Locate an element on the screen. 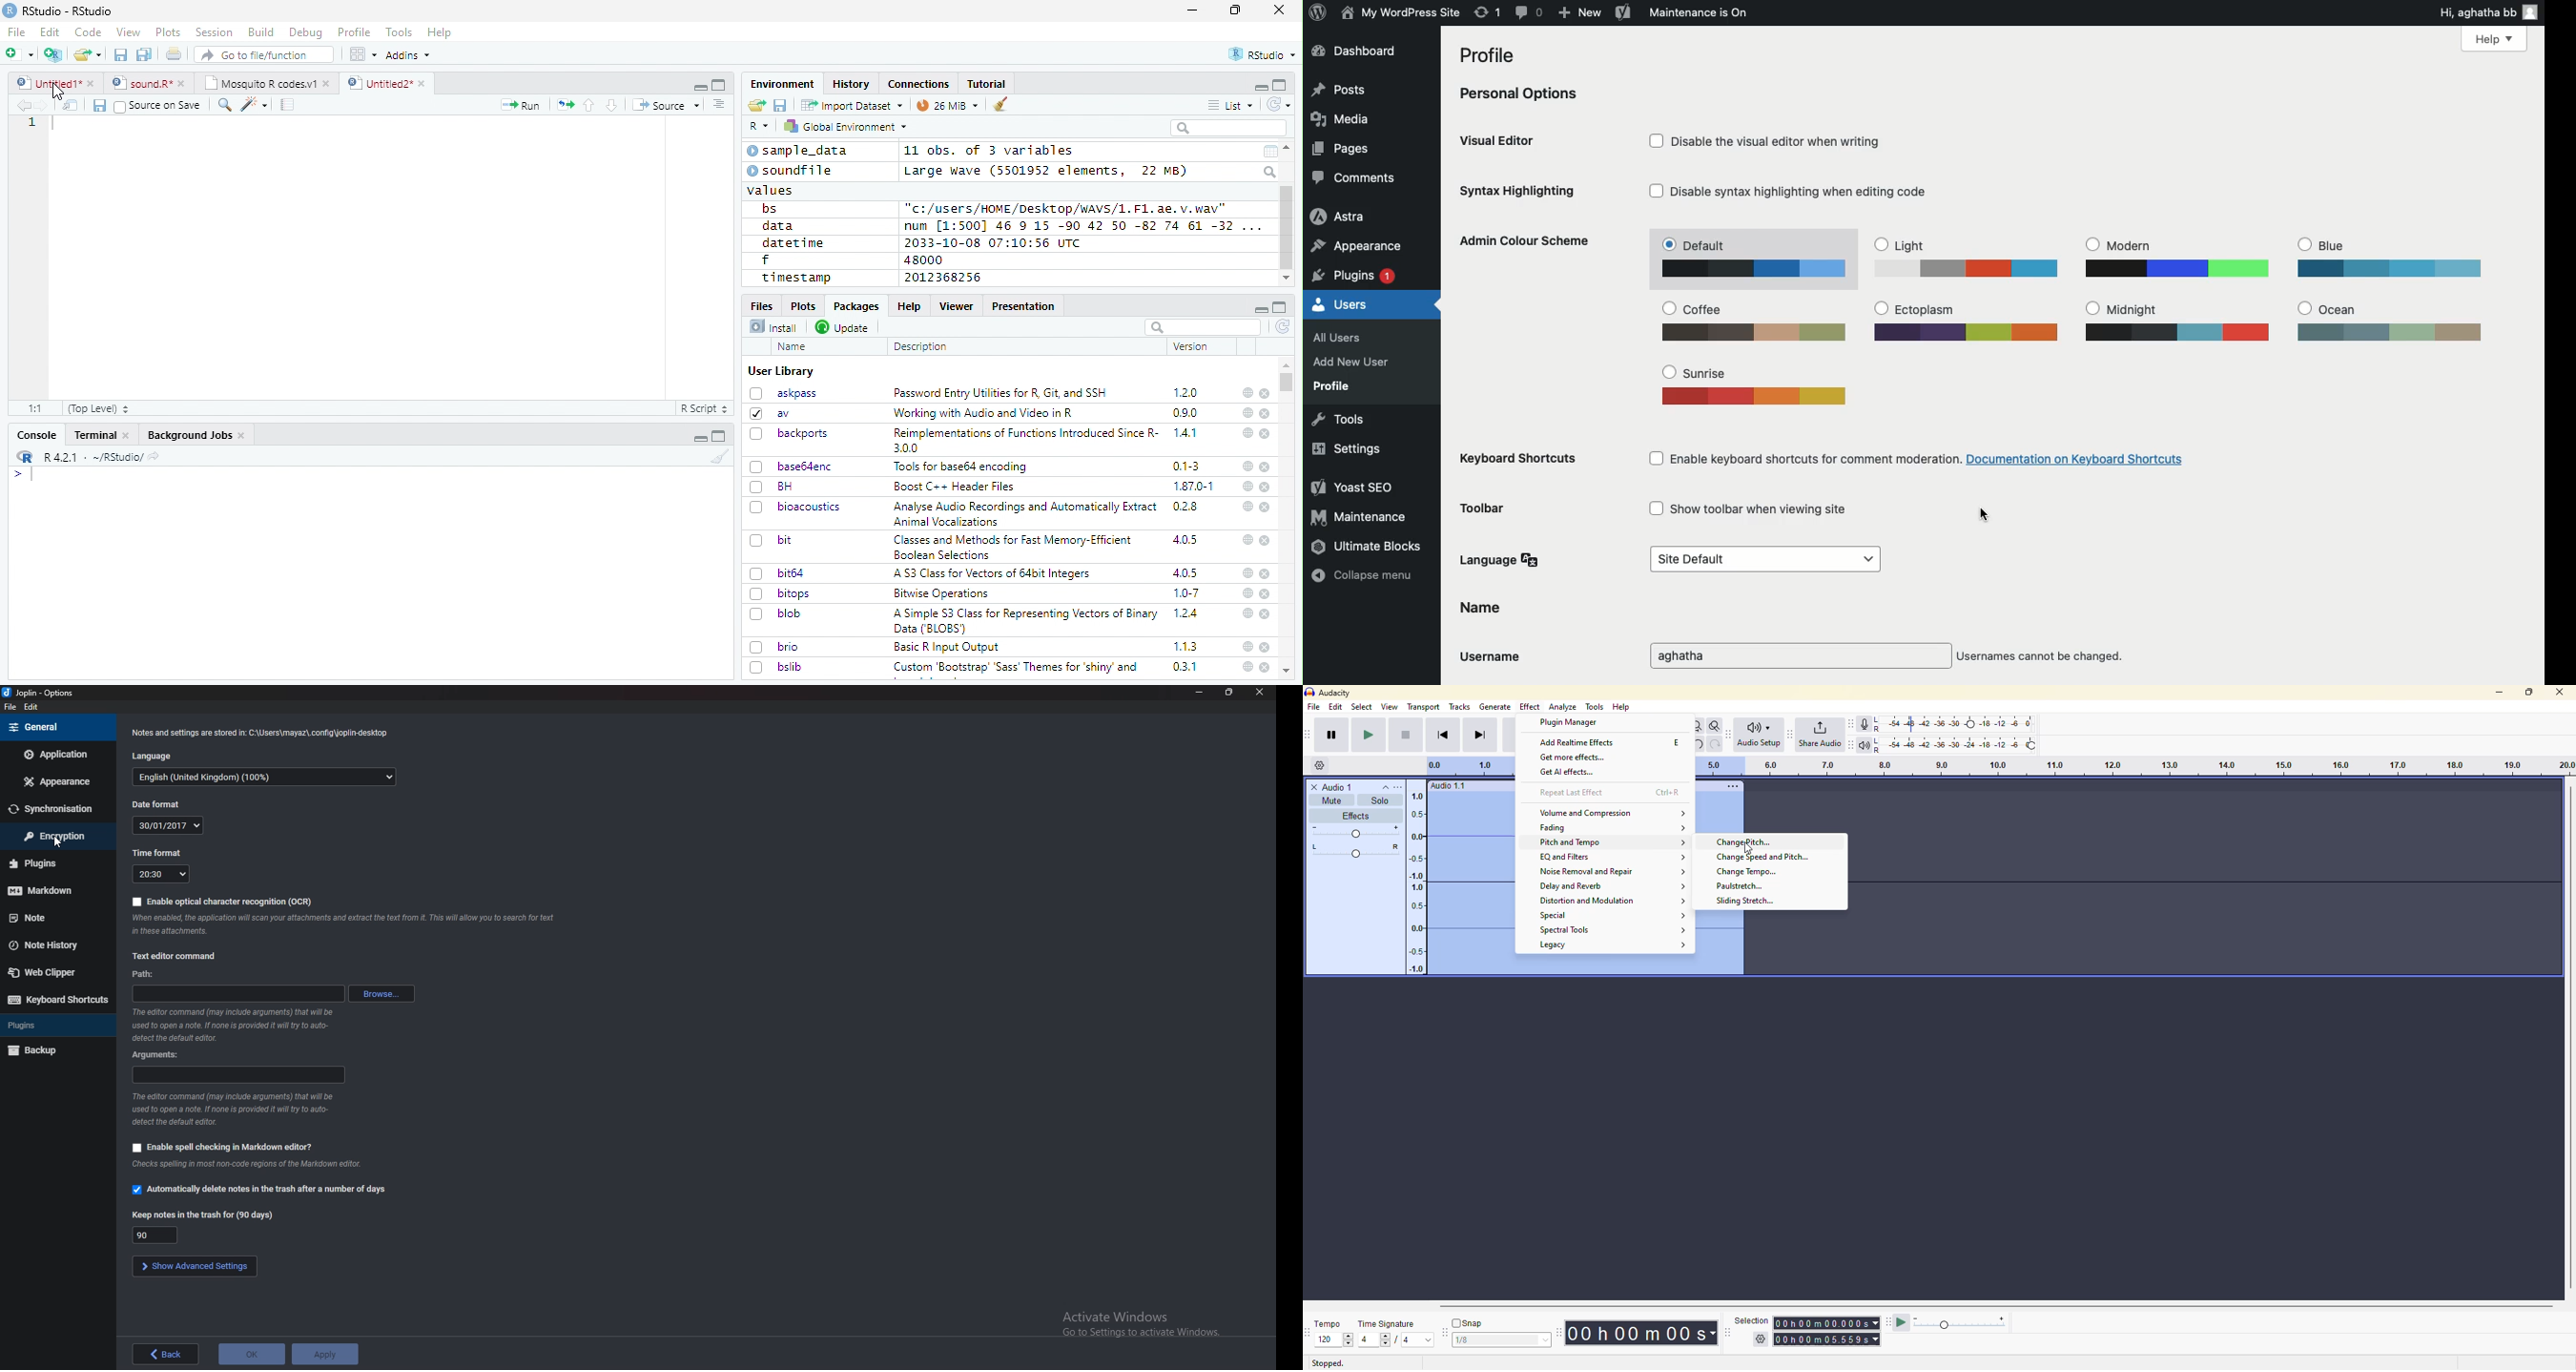 The width and height of the screenshot is (2576, 1372). Large wave (5501952 elements, 22 MB) is located at coordinates (1048, 171).